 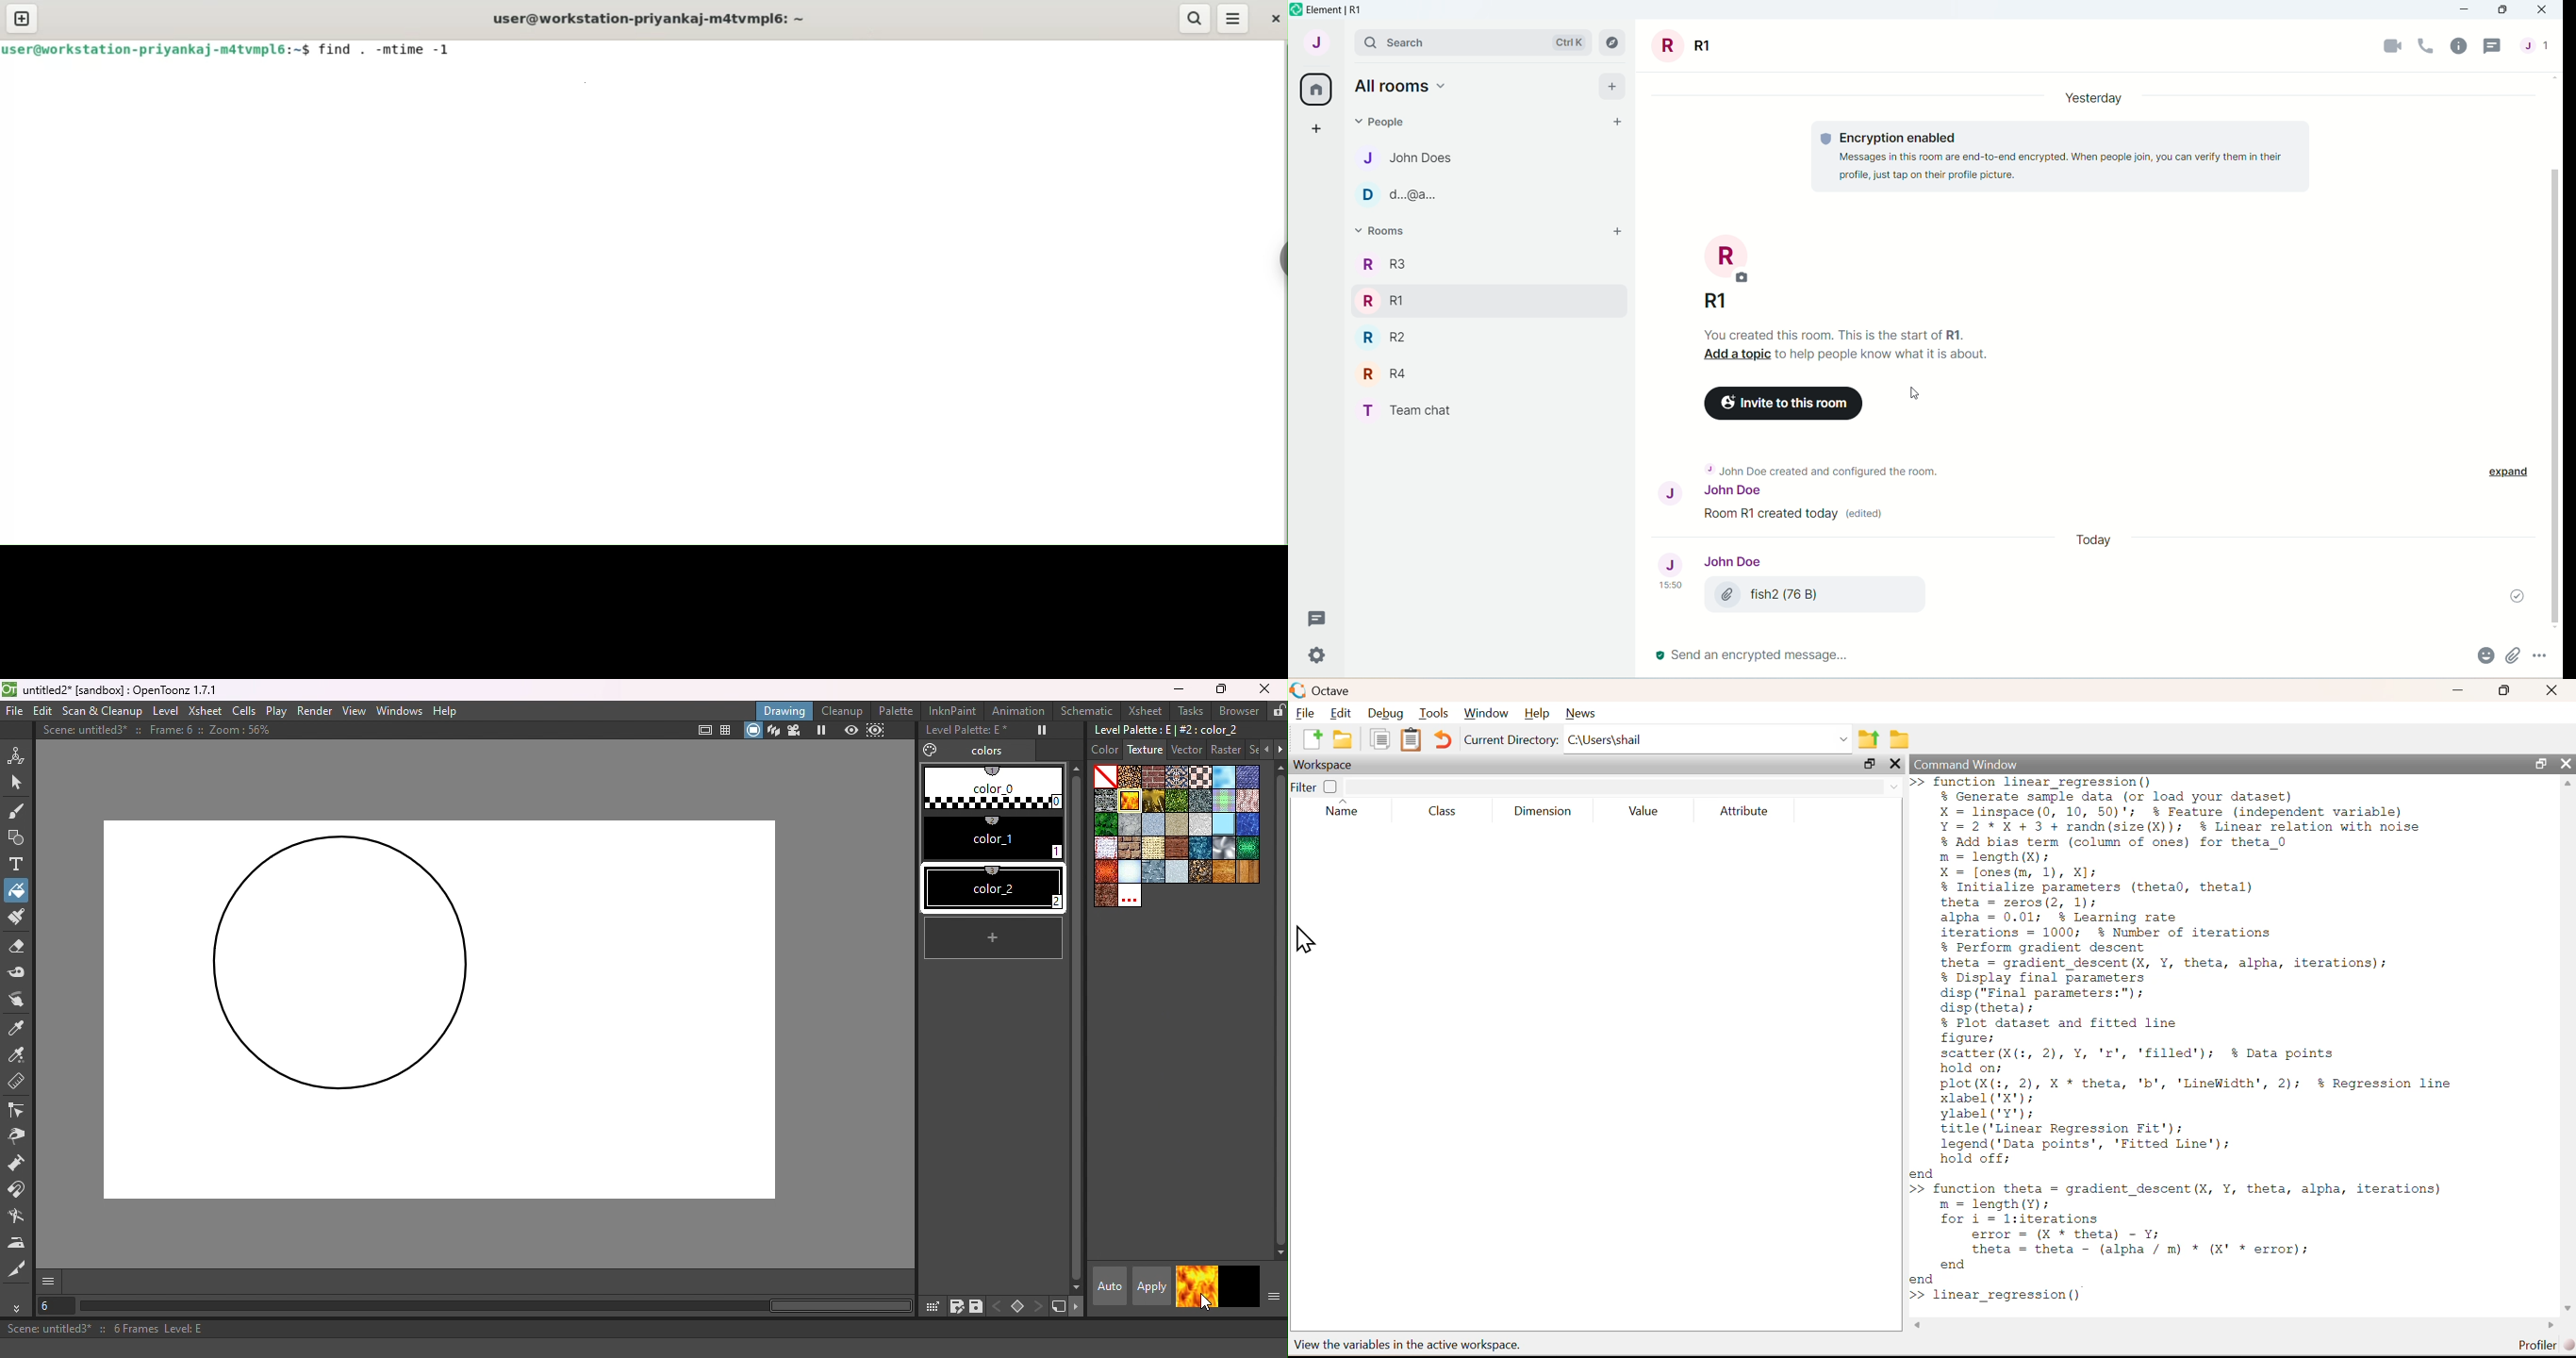 What do you see at coordinates (20, 18) in the screenshot?
I see `new tab` at bounding box center [20, 18].